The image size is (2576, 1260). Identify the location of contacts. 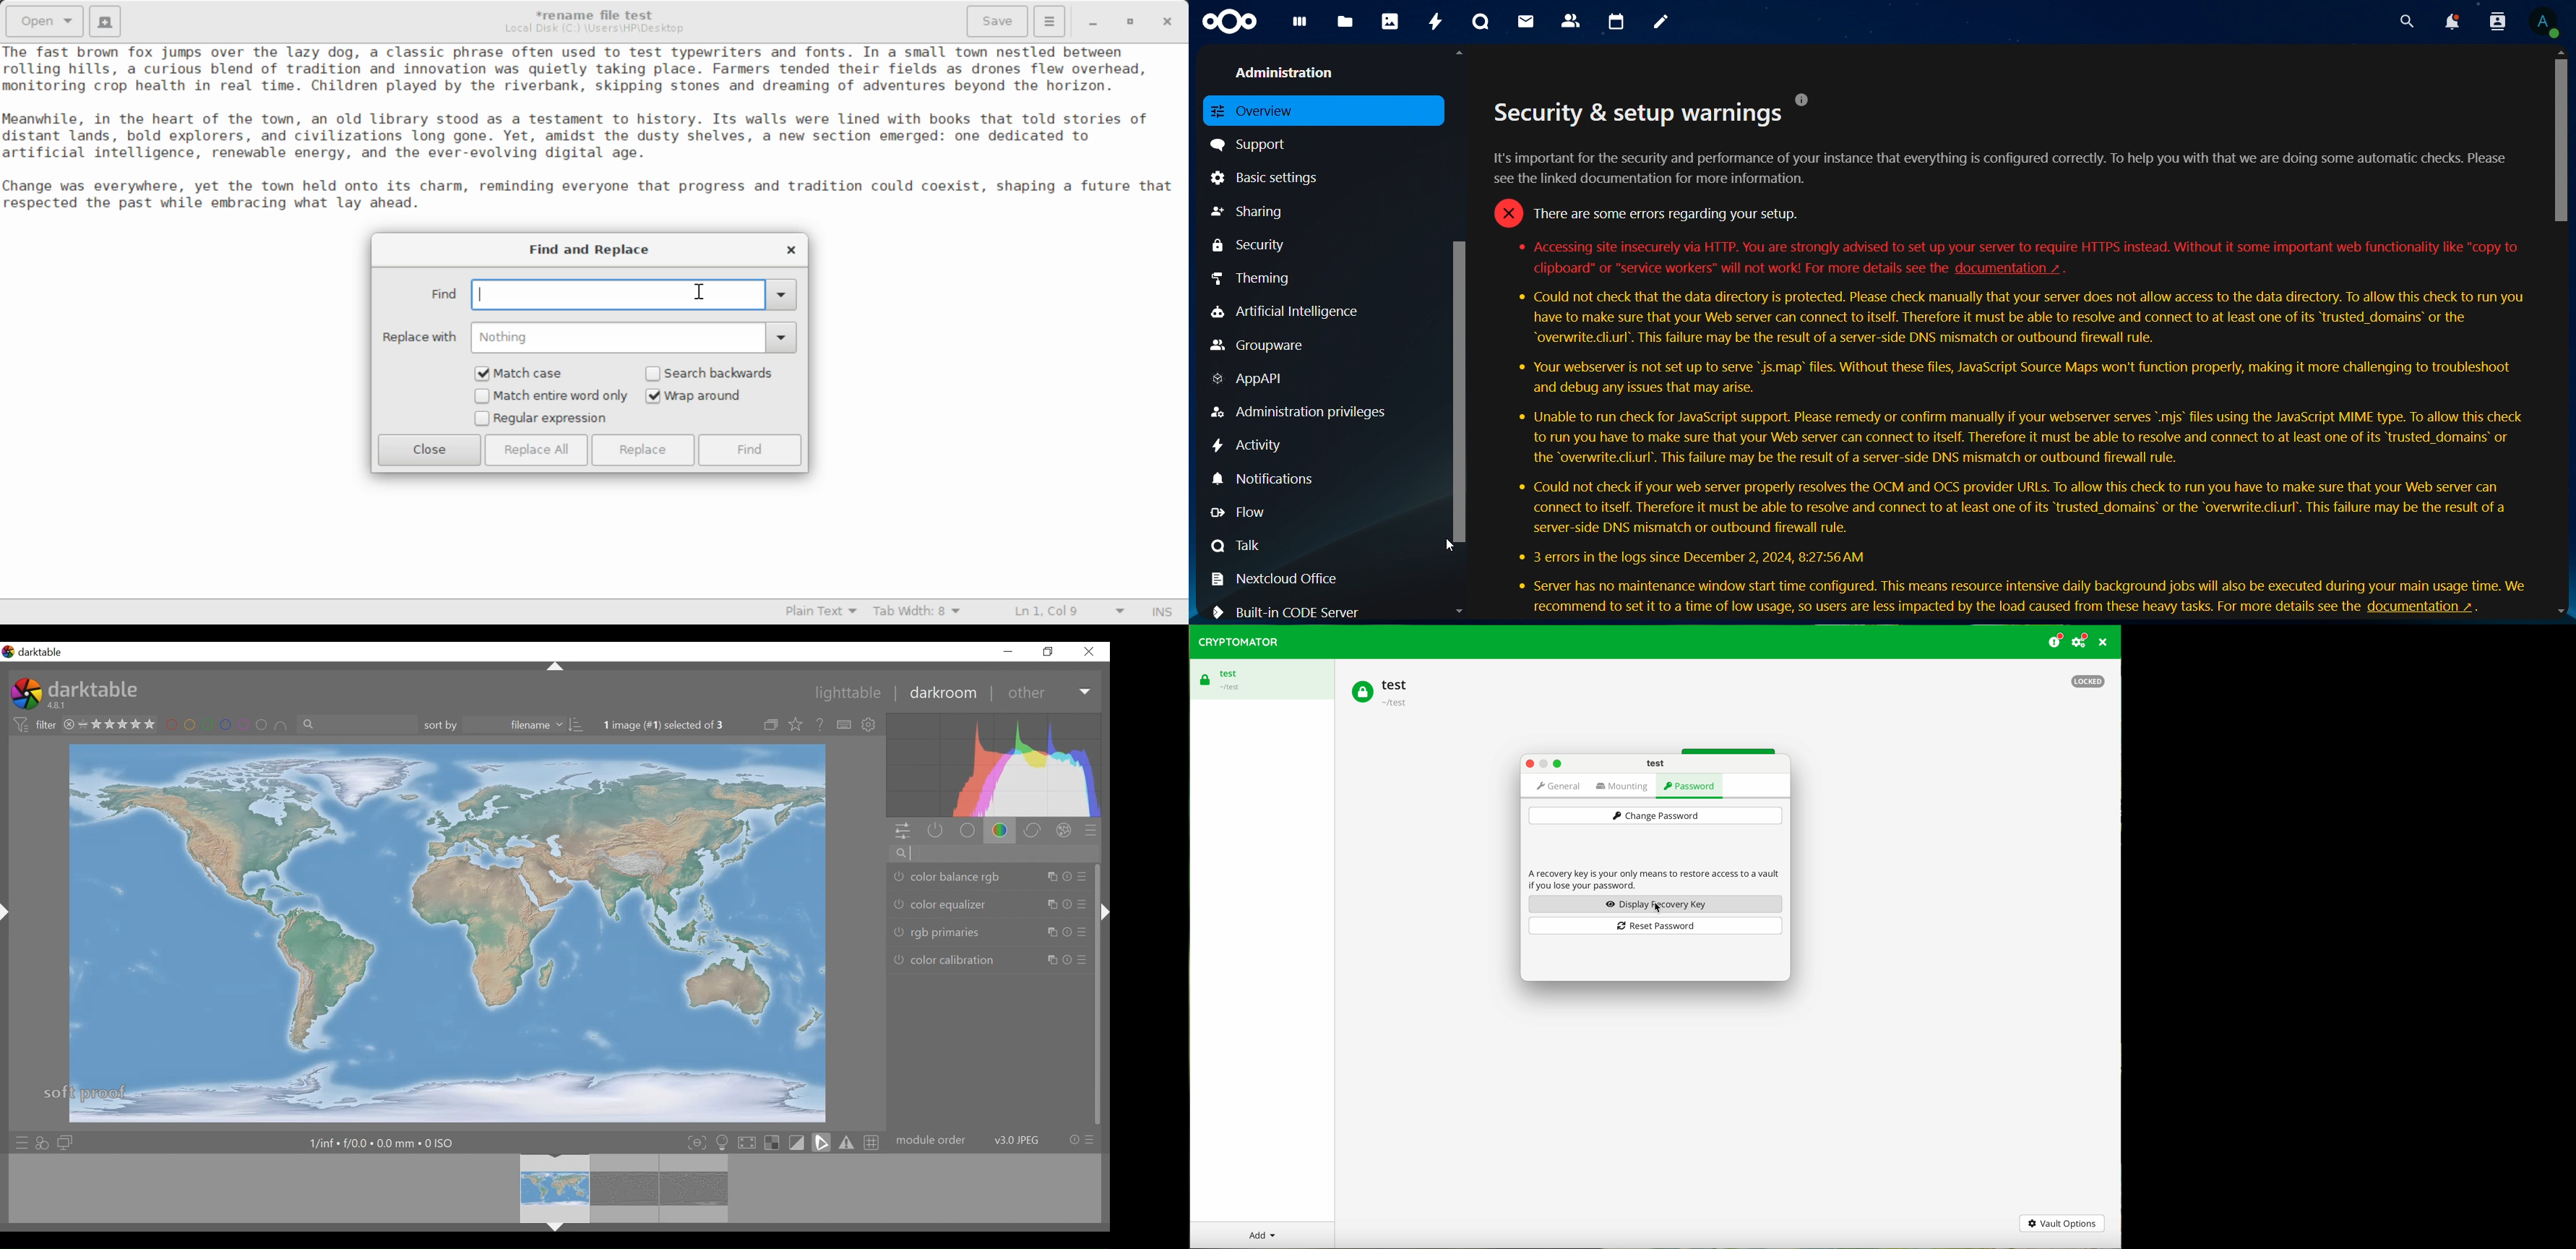
(1572, 22).